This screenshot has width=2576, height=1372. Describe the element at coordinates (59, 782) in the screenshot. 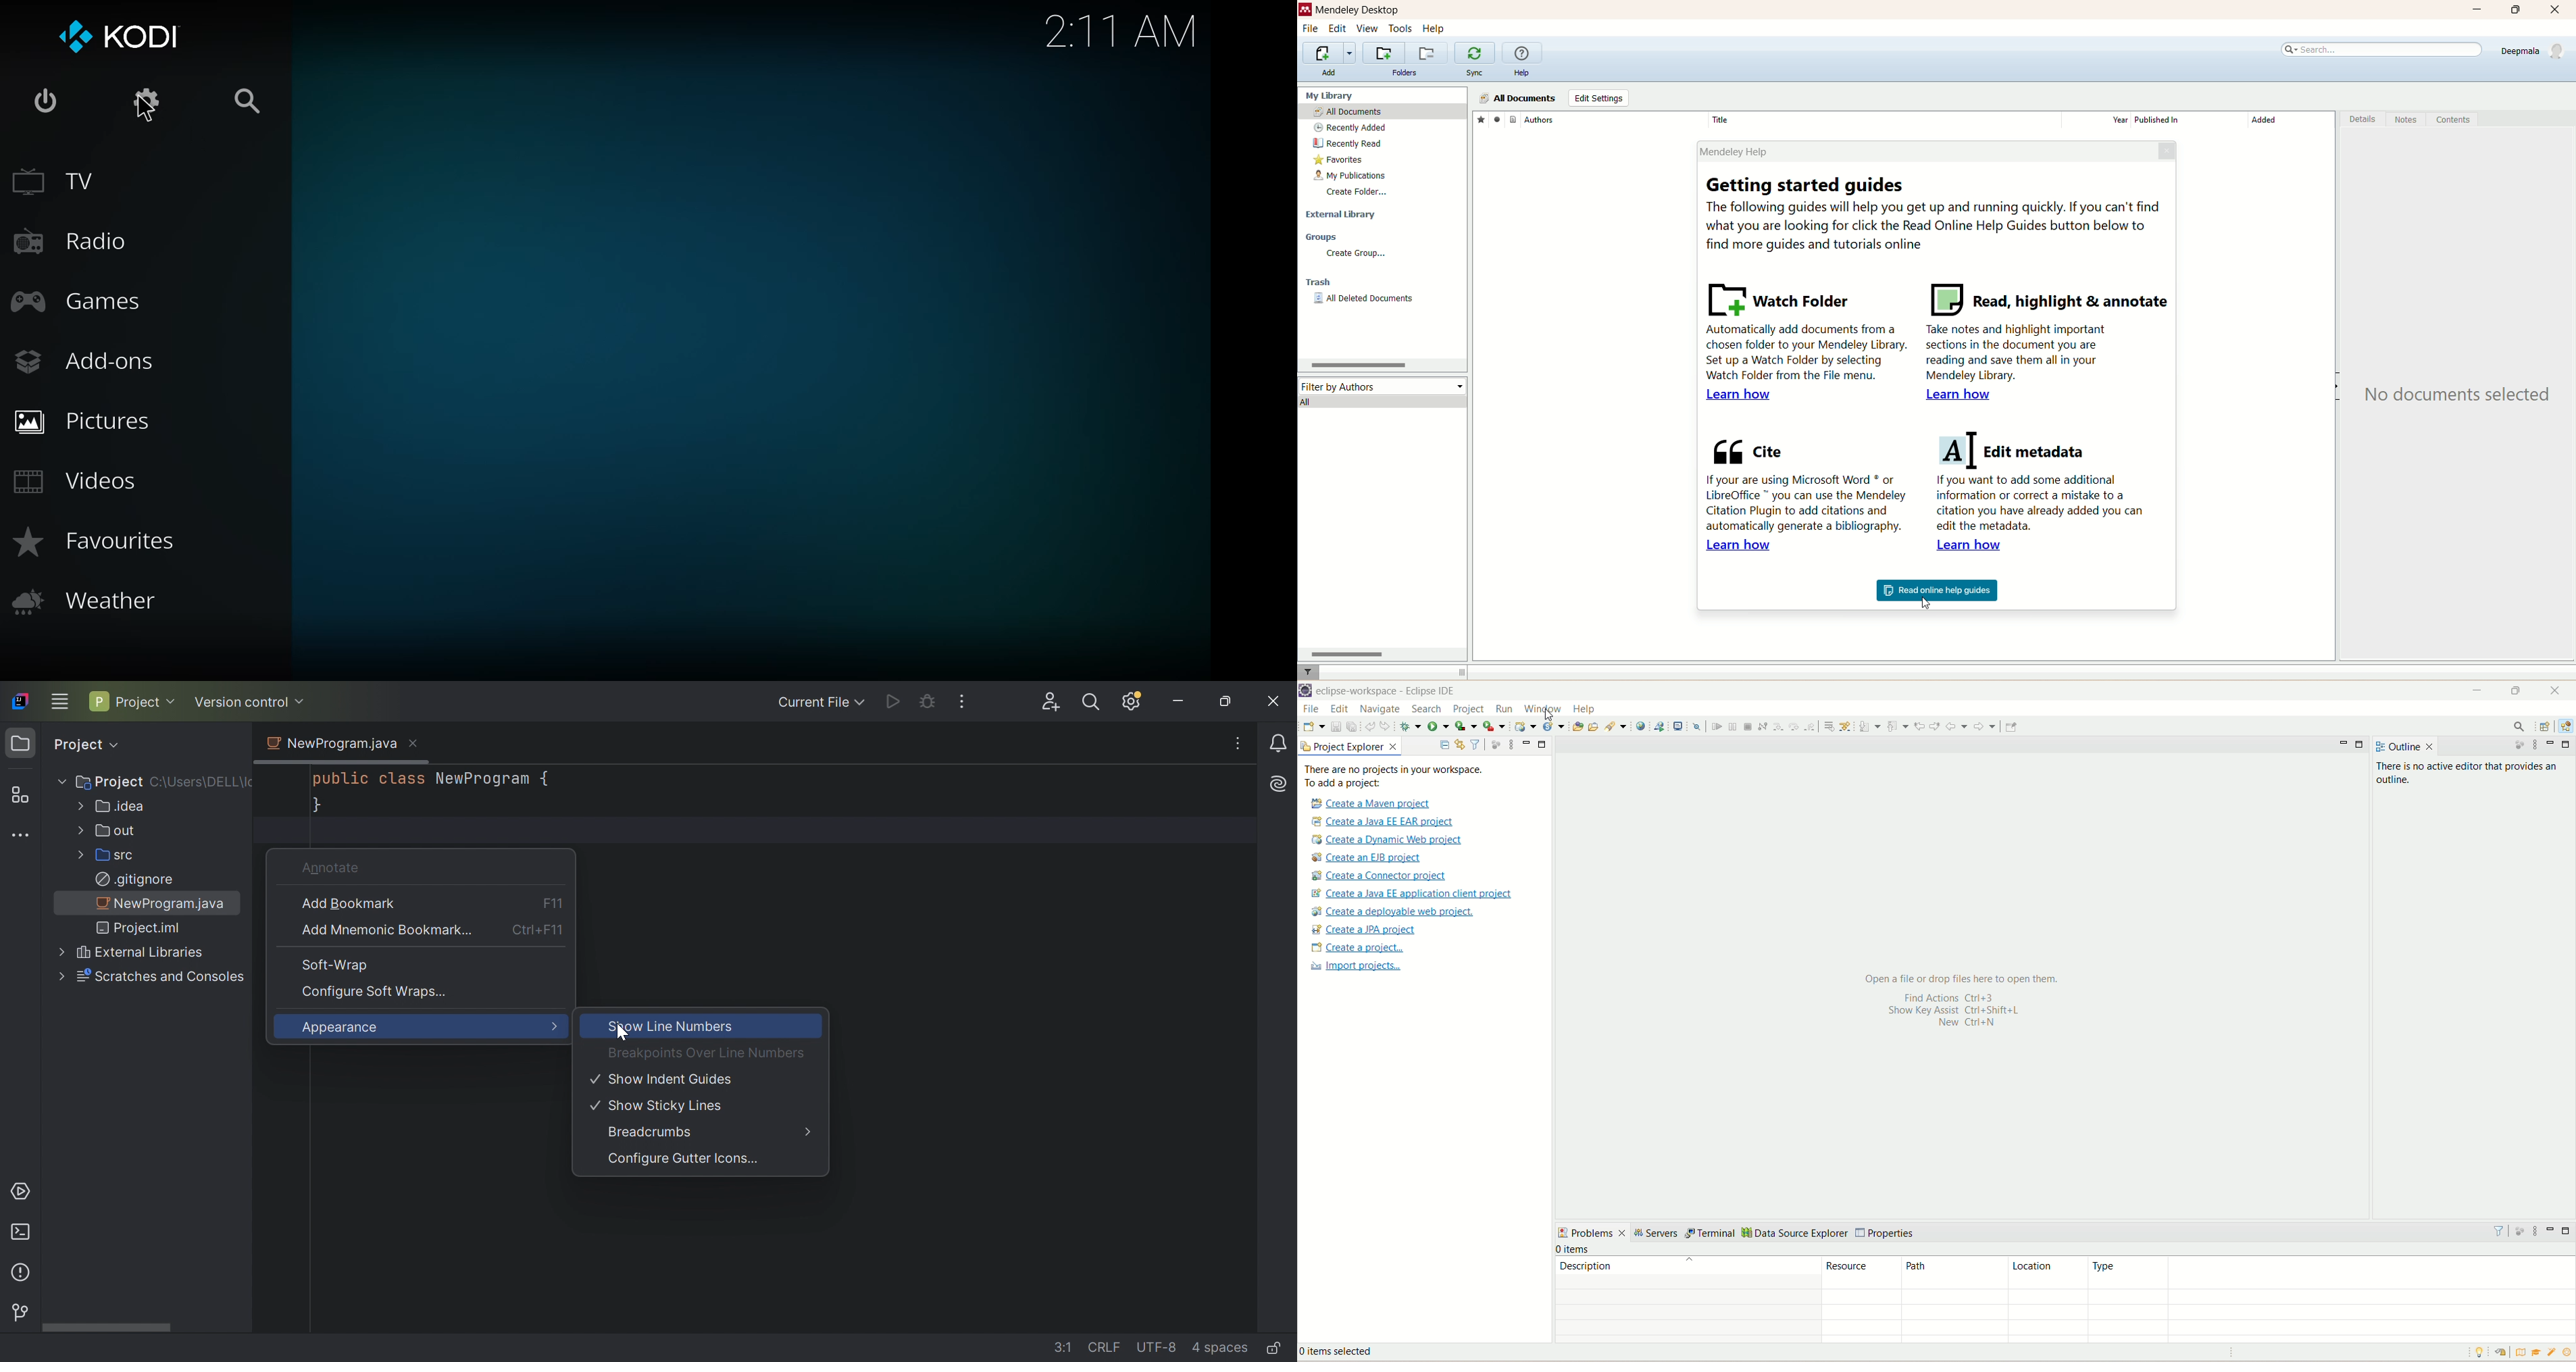

I see `Drop Down` at that location.